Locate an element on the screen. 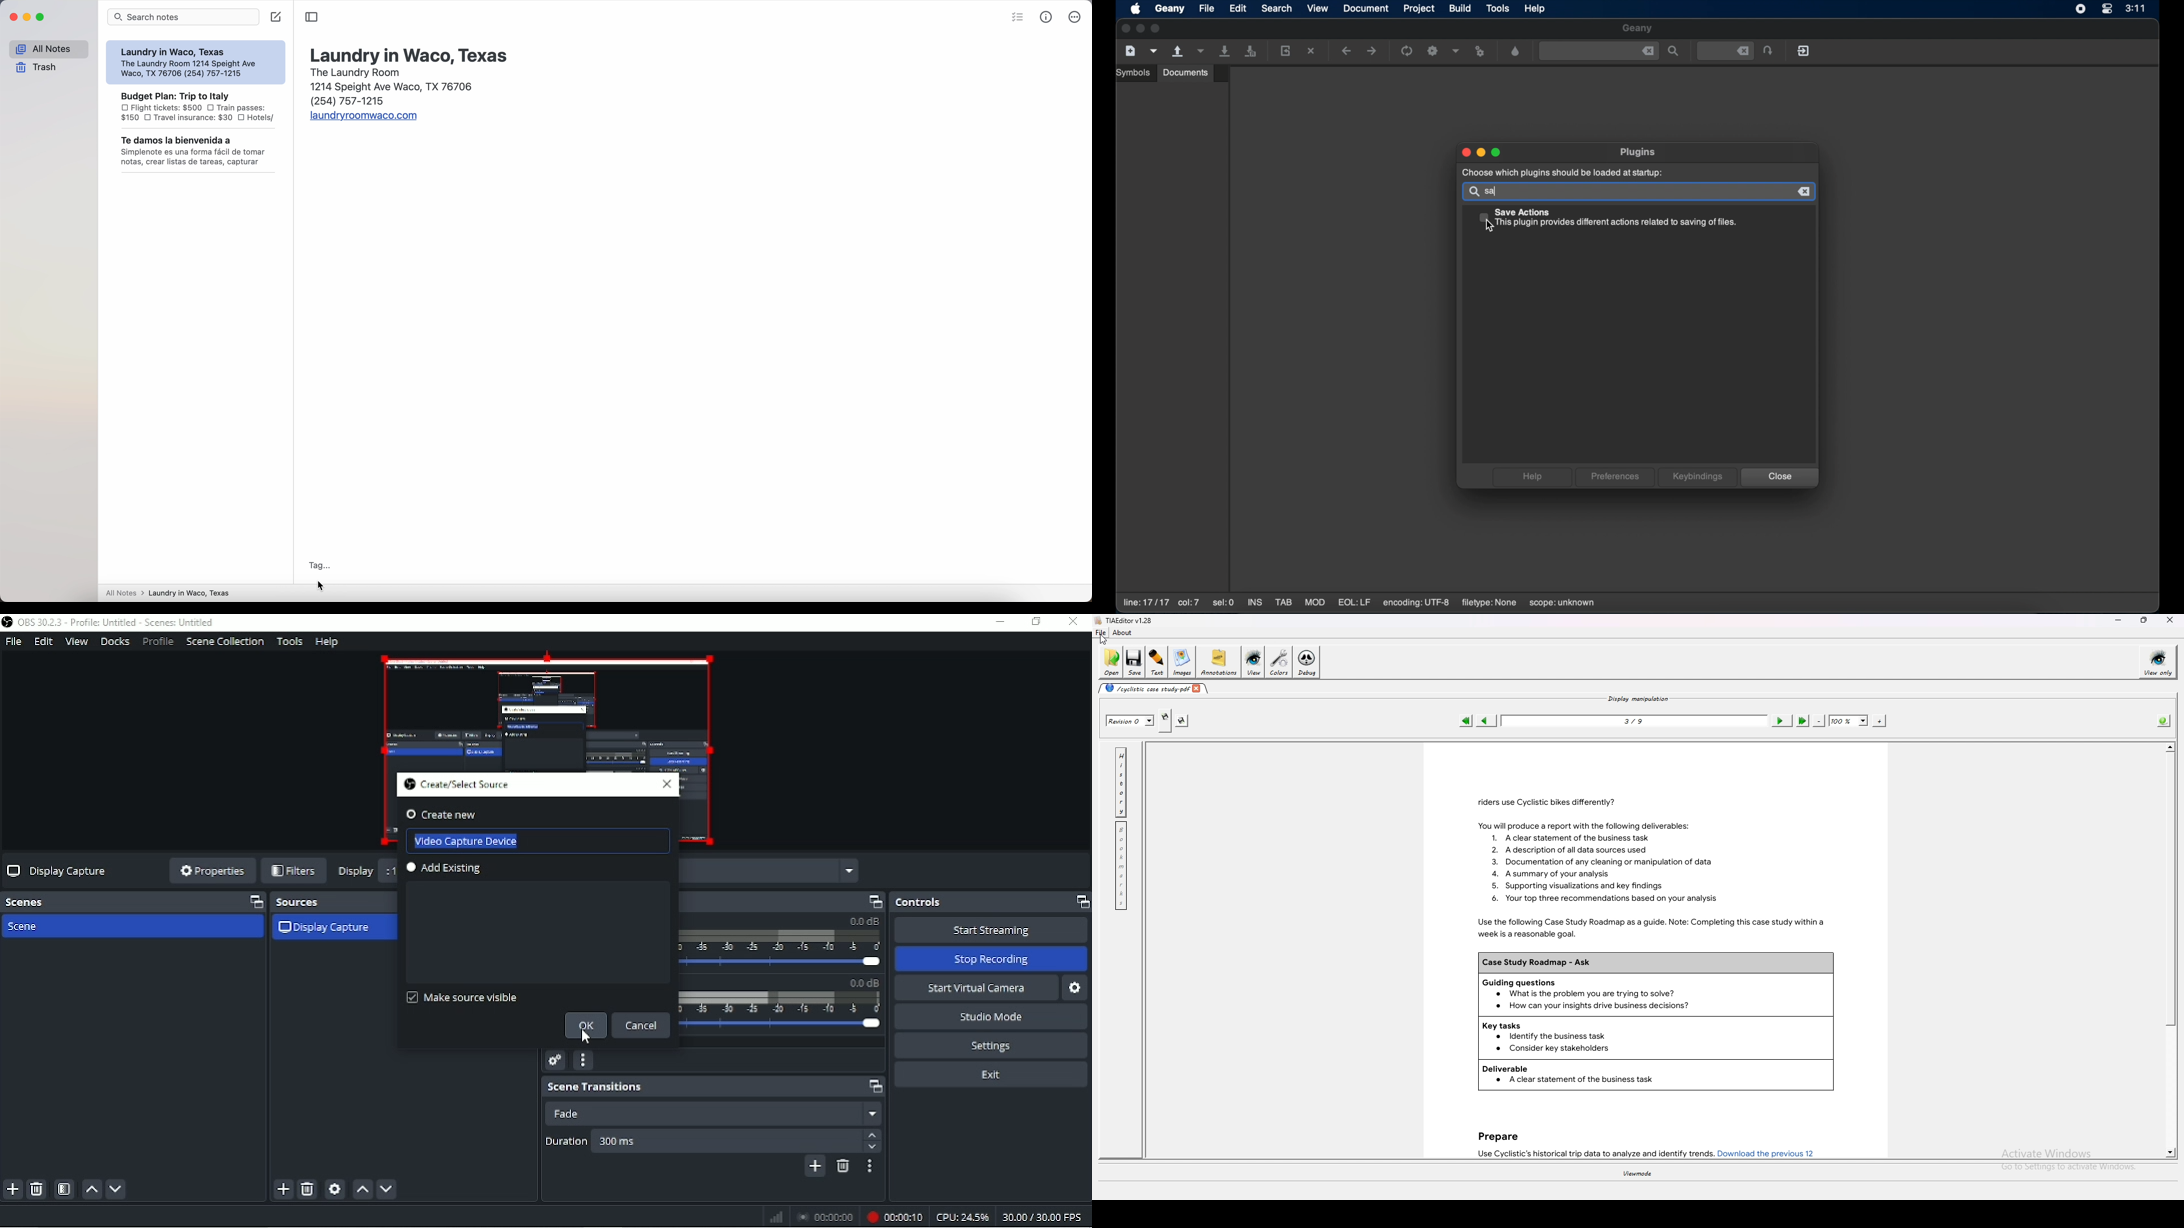 This screenshot has height=1232, width=2184. Fade is located at coordinates (713, 1114).